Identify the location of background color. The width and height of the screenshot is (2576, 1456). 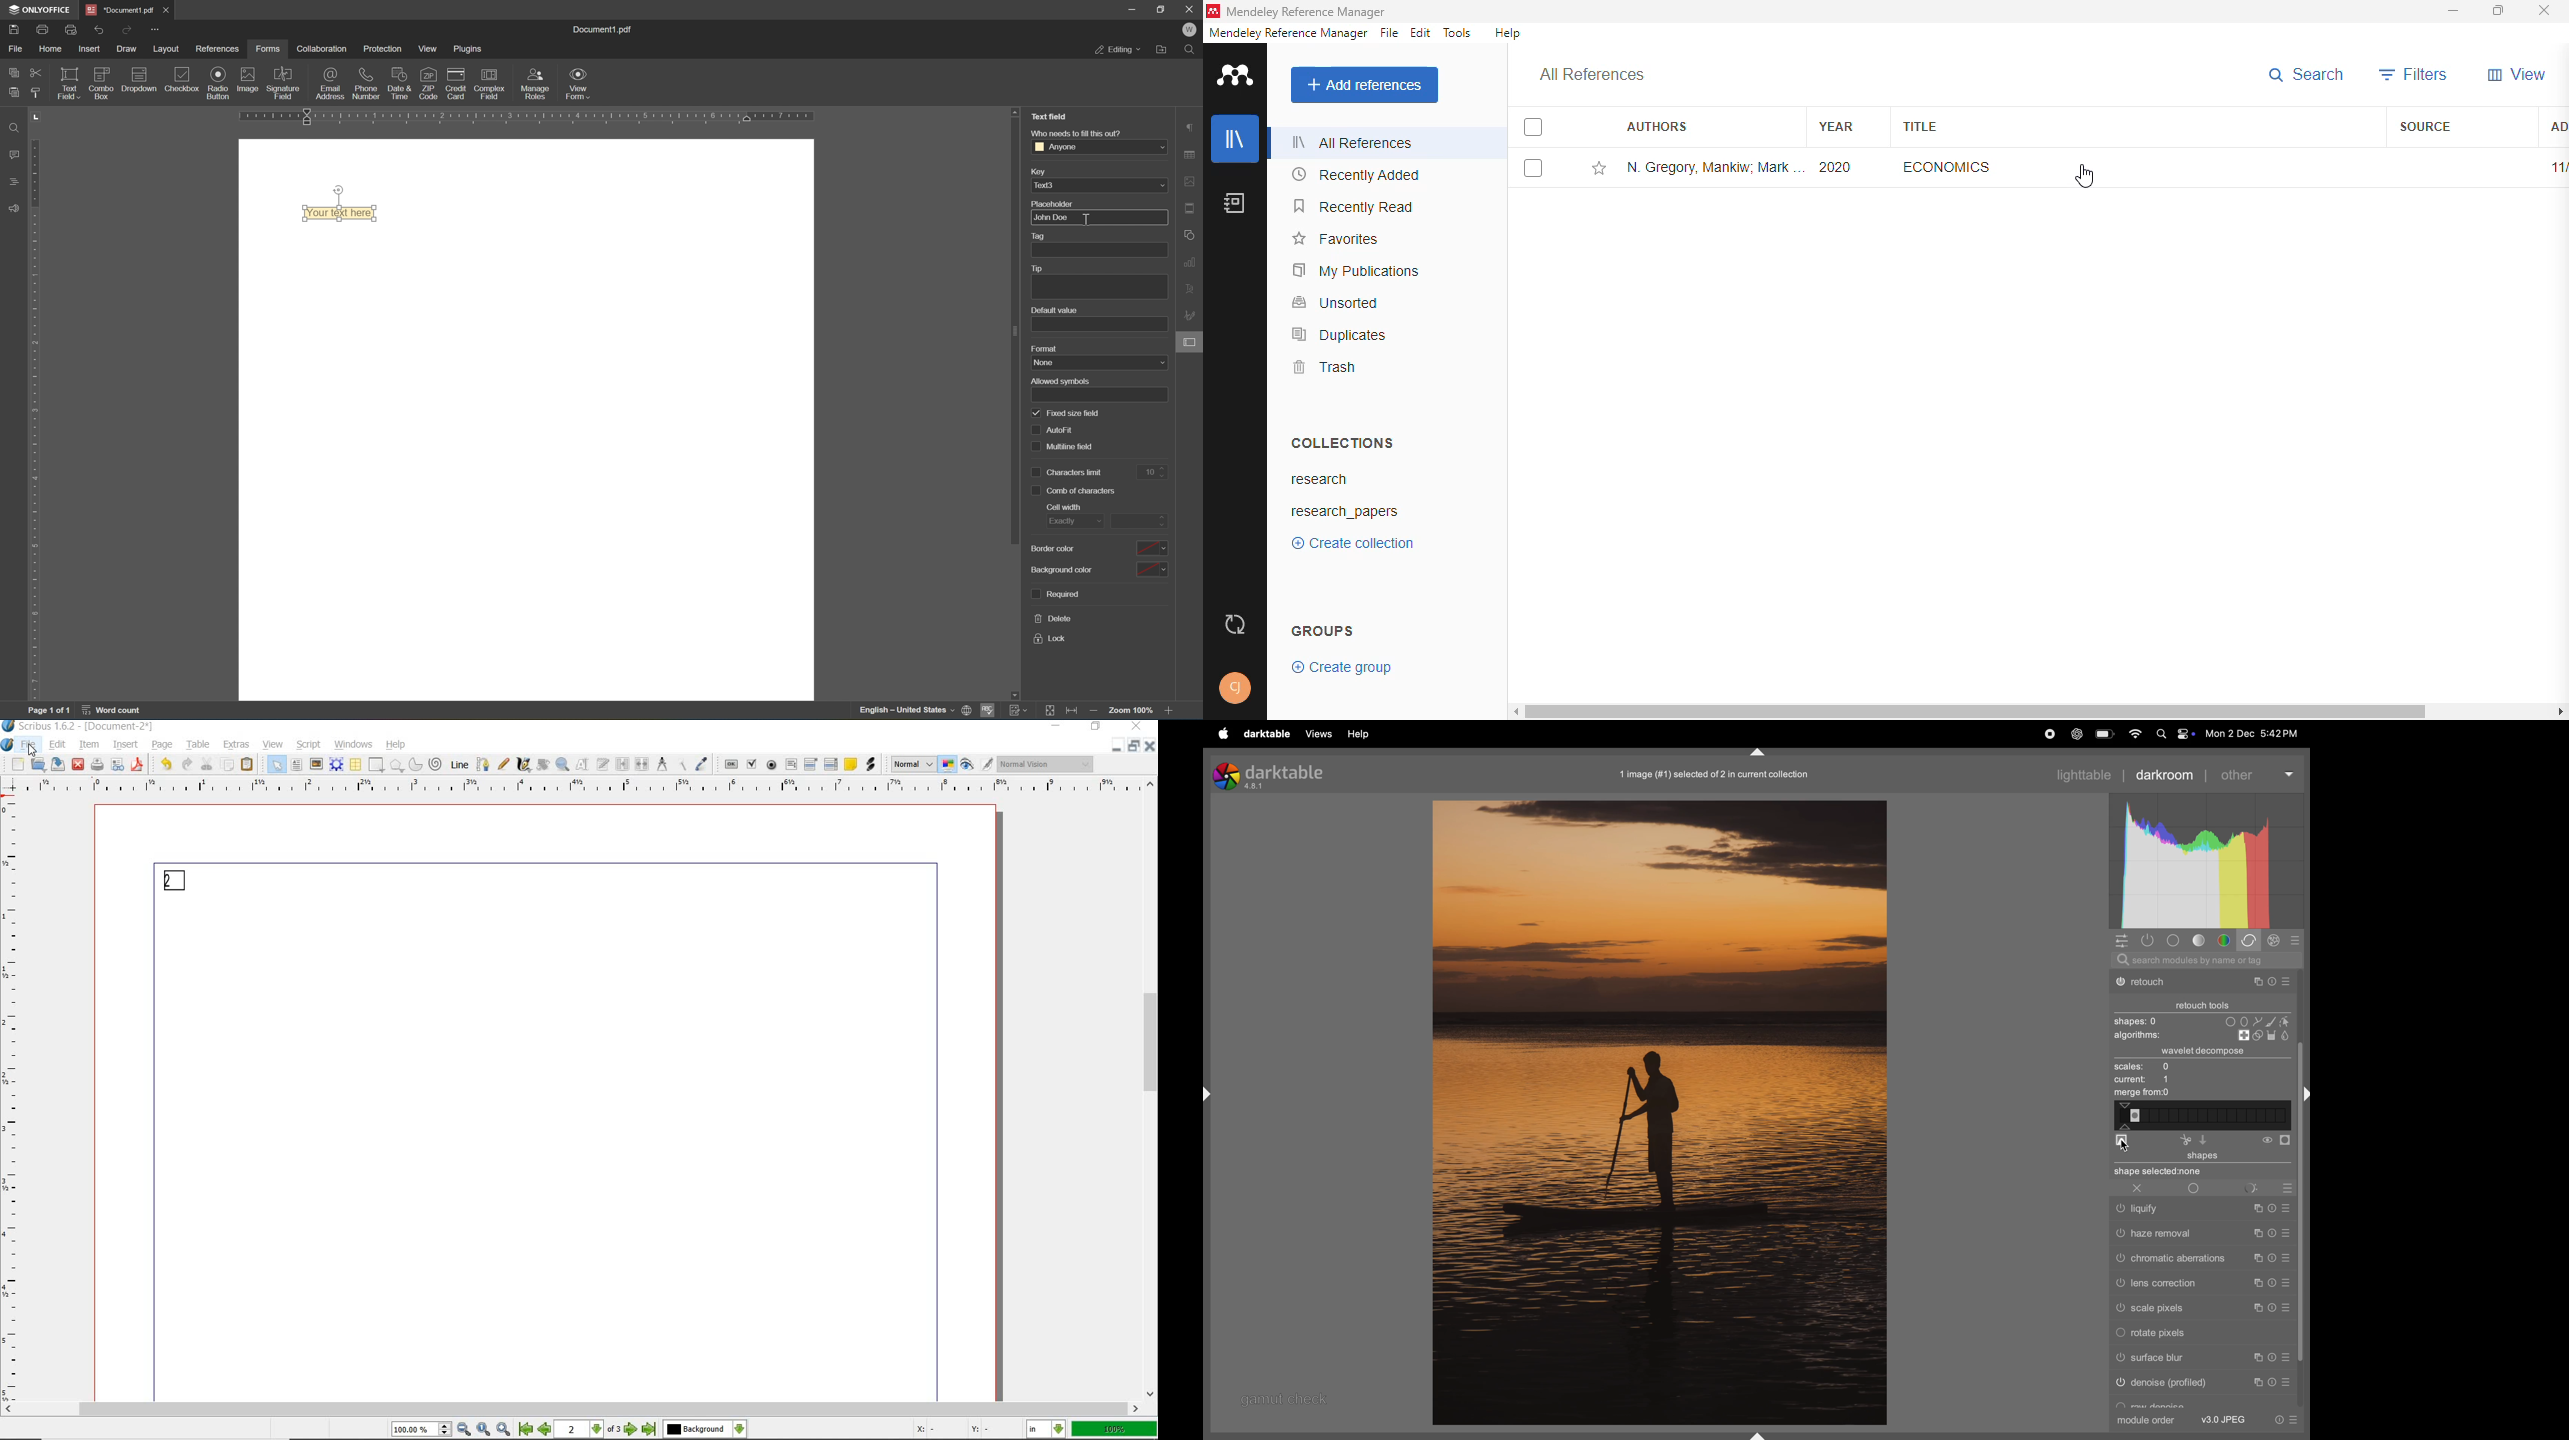
(1100, 568).